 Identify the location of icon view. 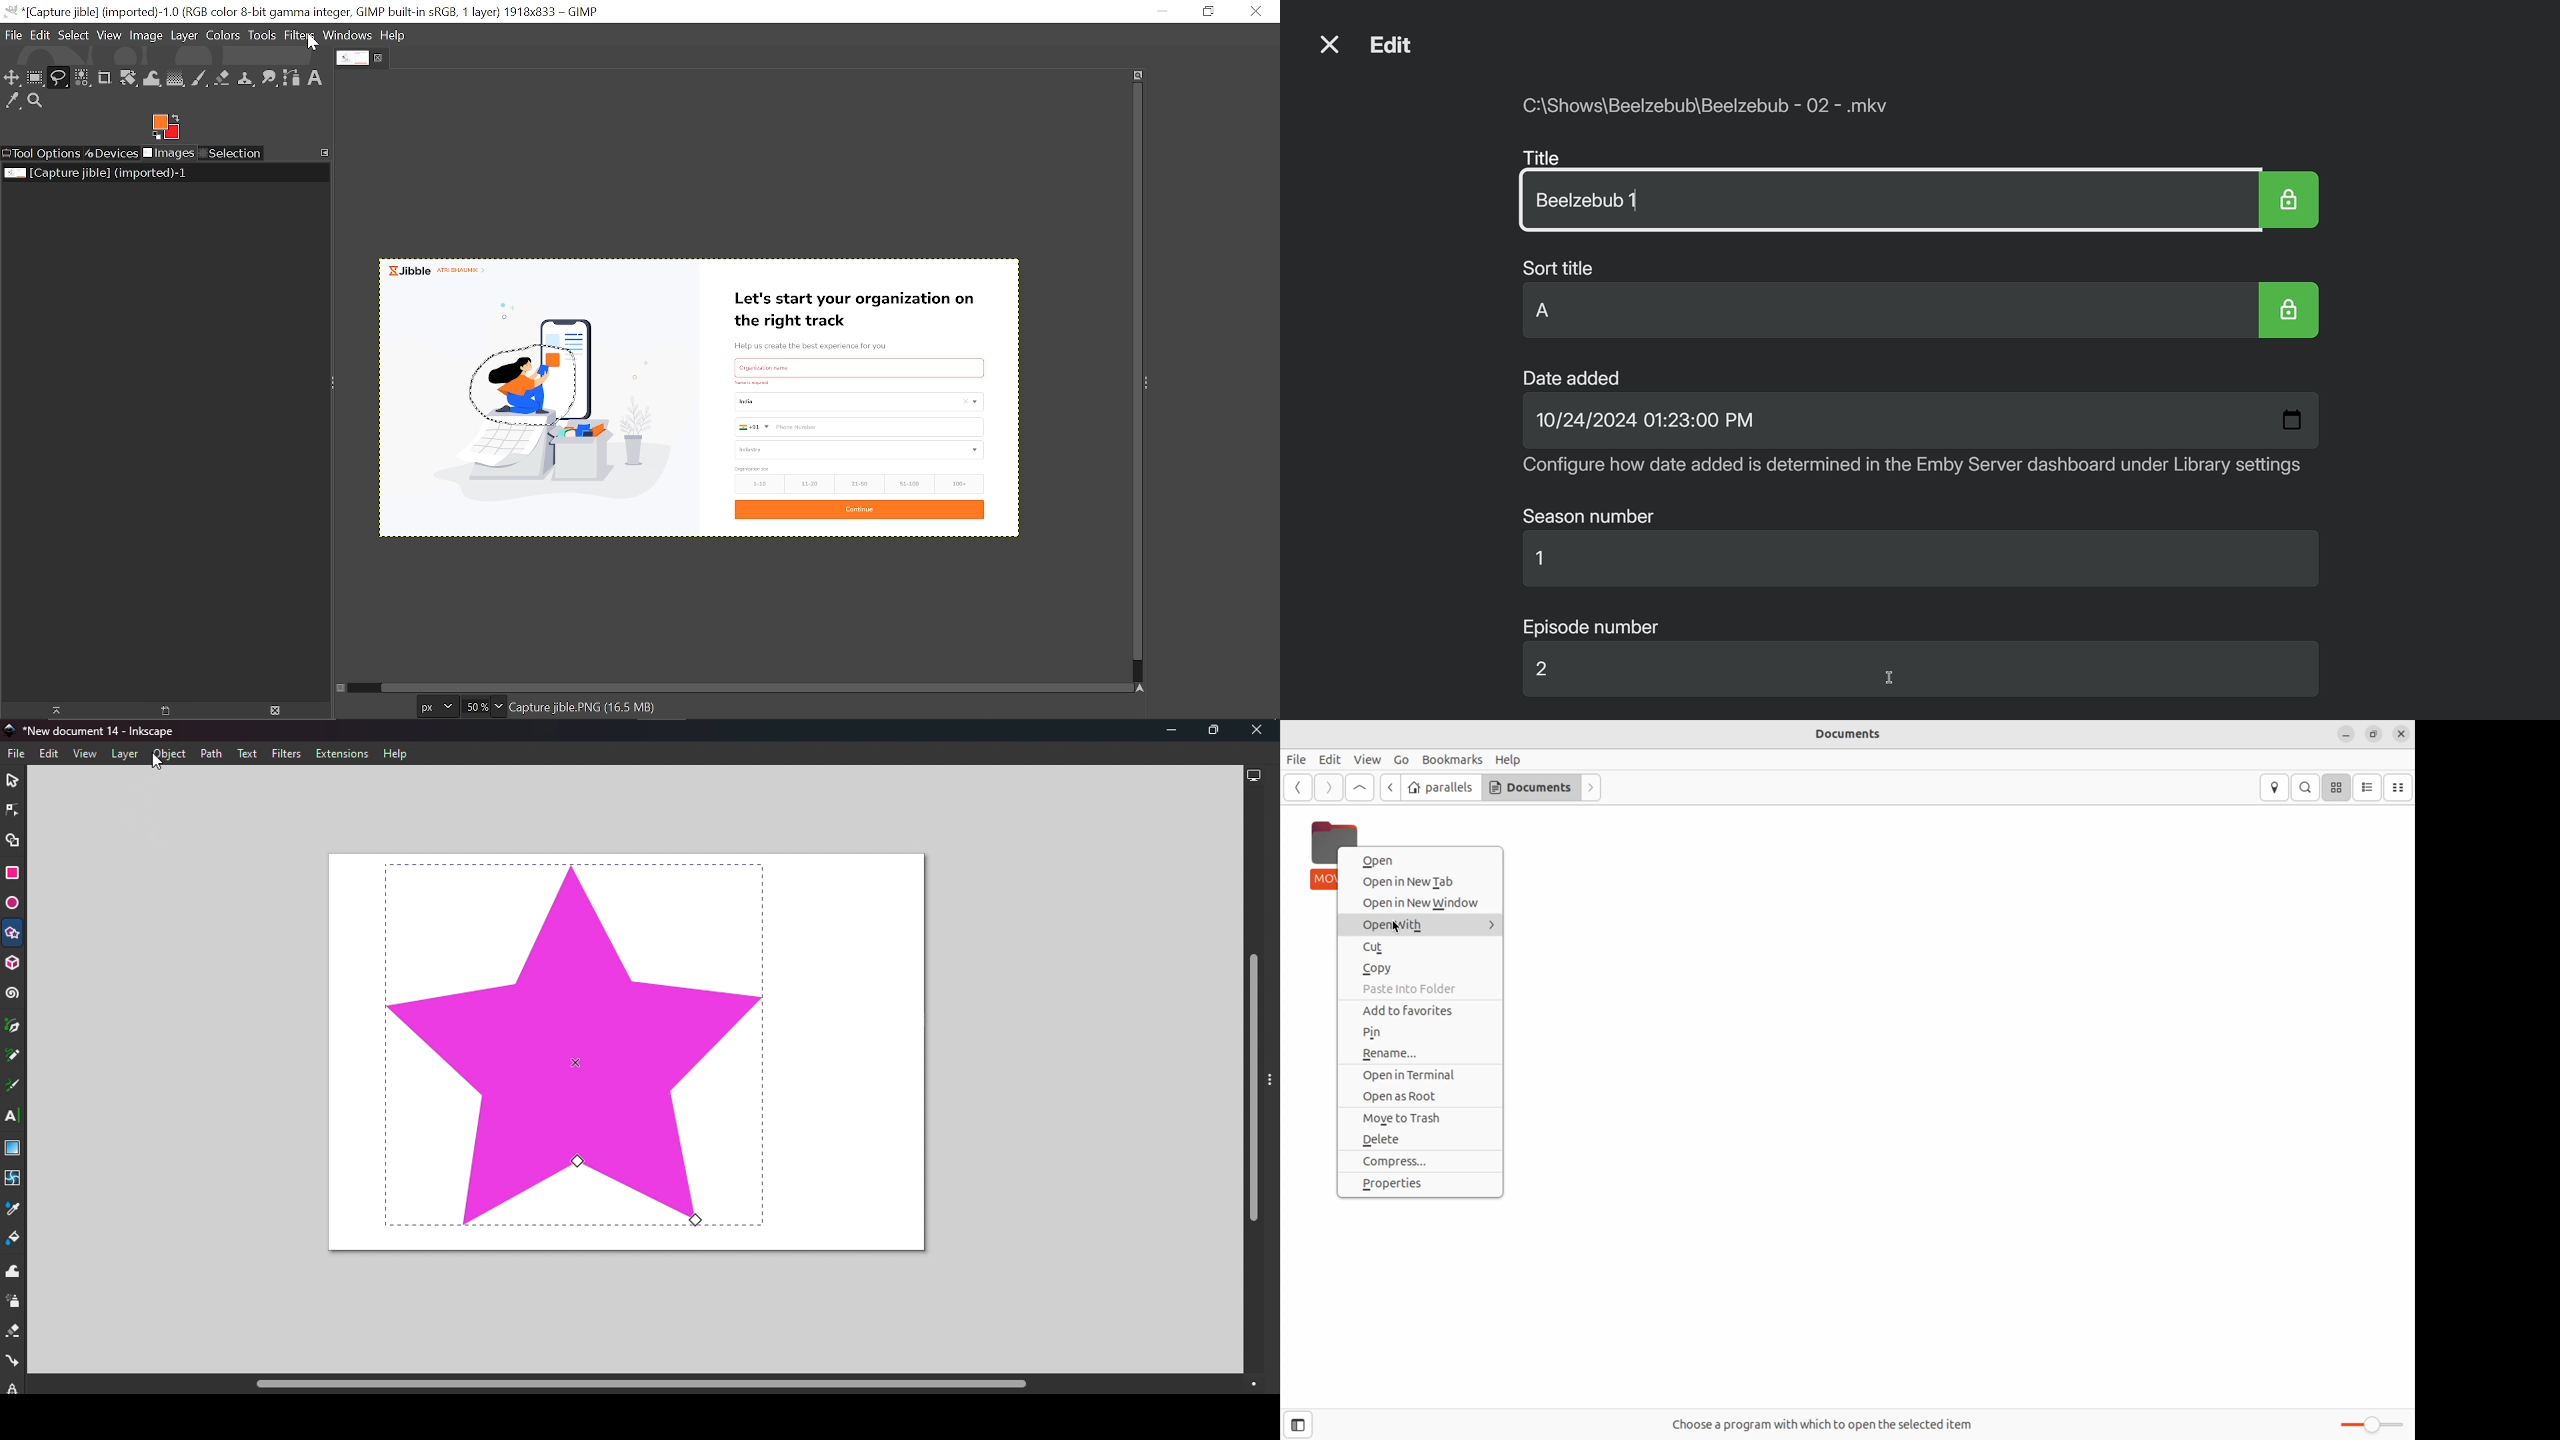
(2337, 787).